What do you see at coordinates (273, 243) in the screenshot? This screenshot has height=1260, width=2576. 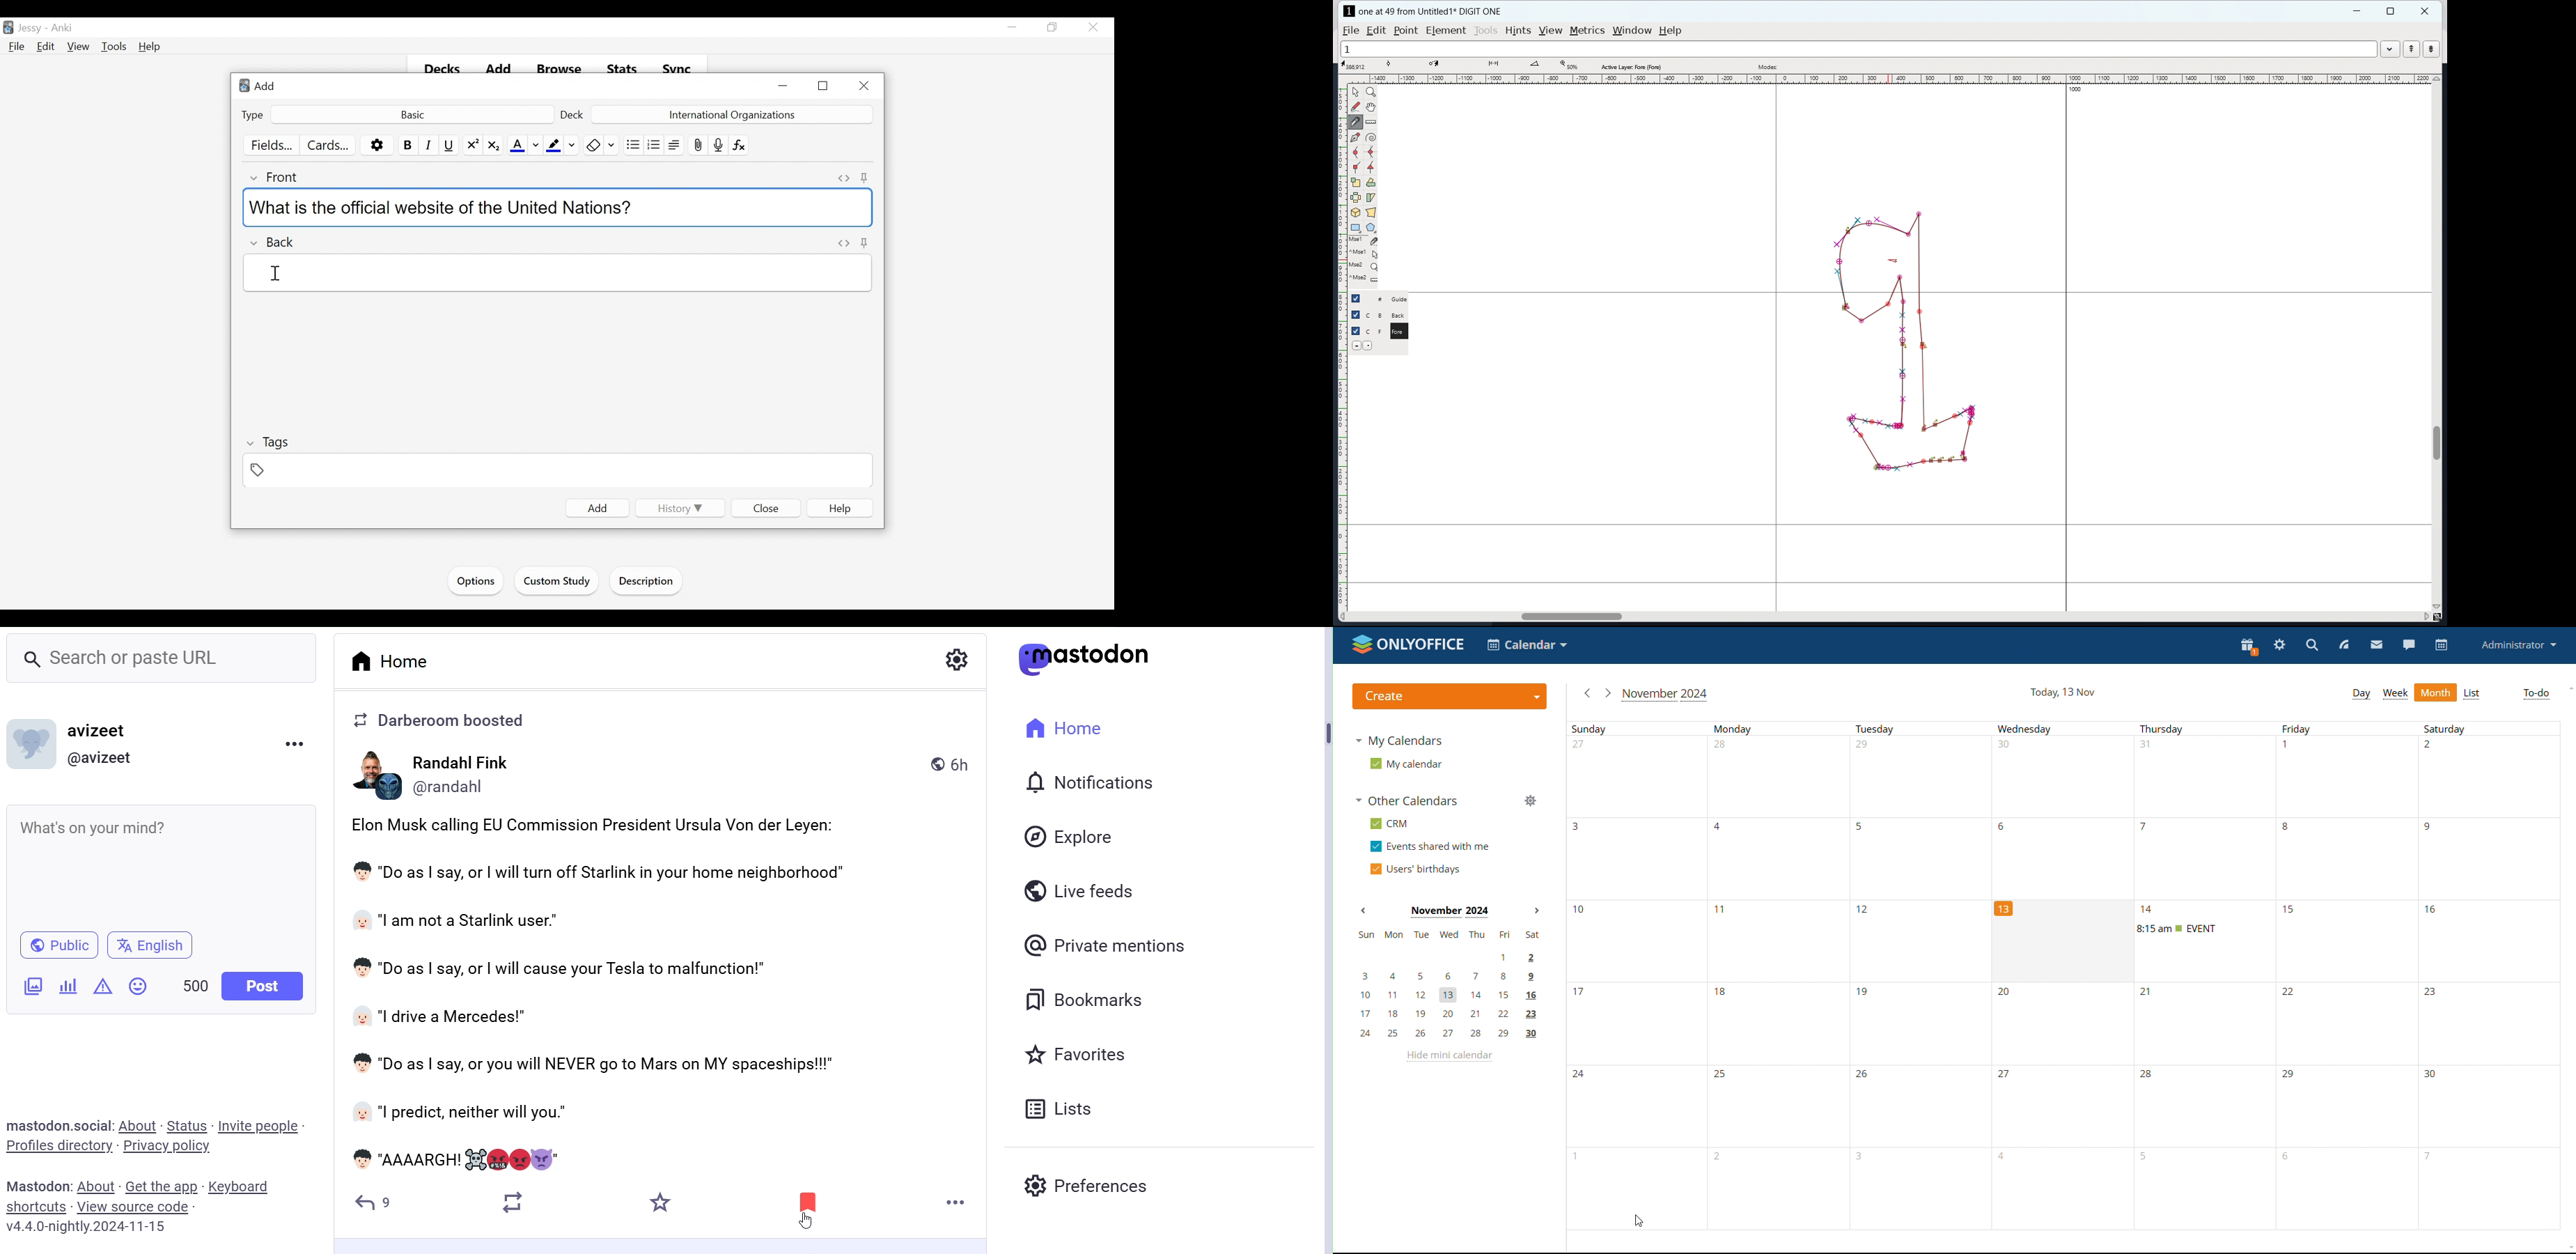 I see `Back` at bounding box center [273, 243].